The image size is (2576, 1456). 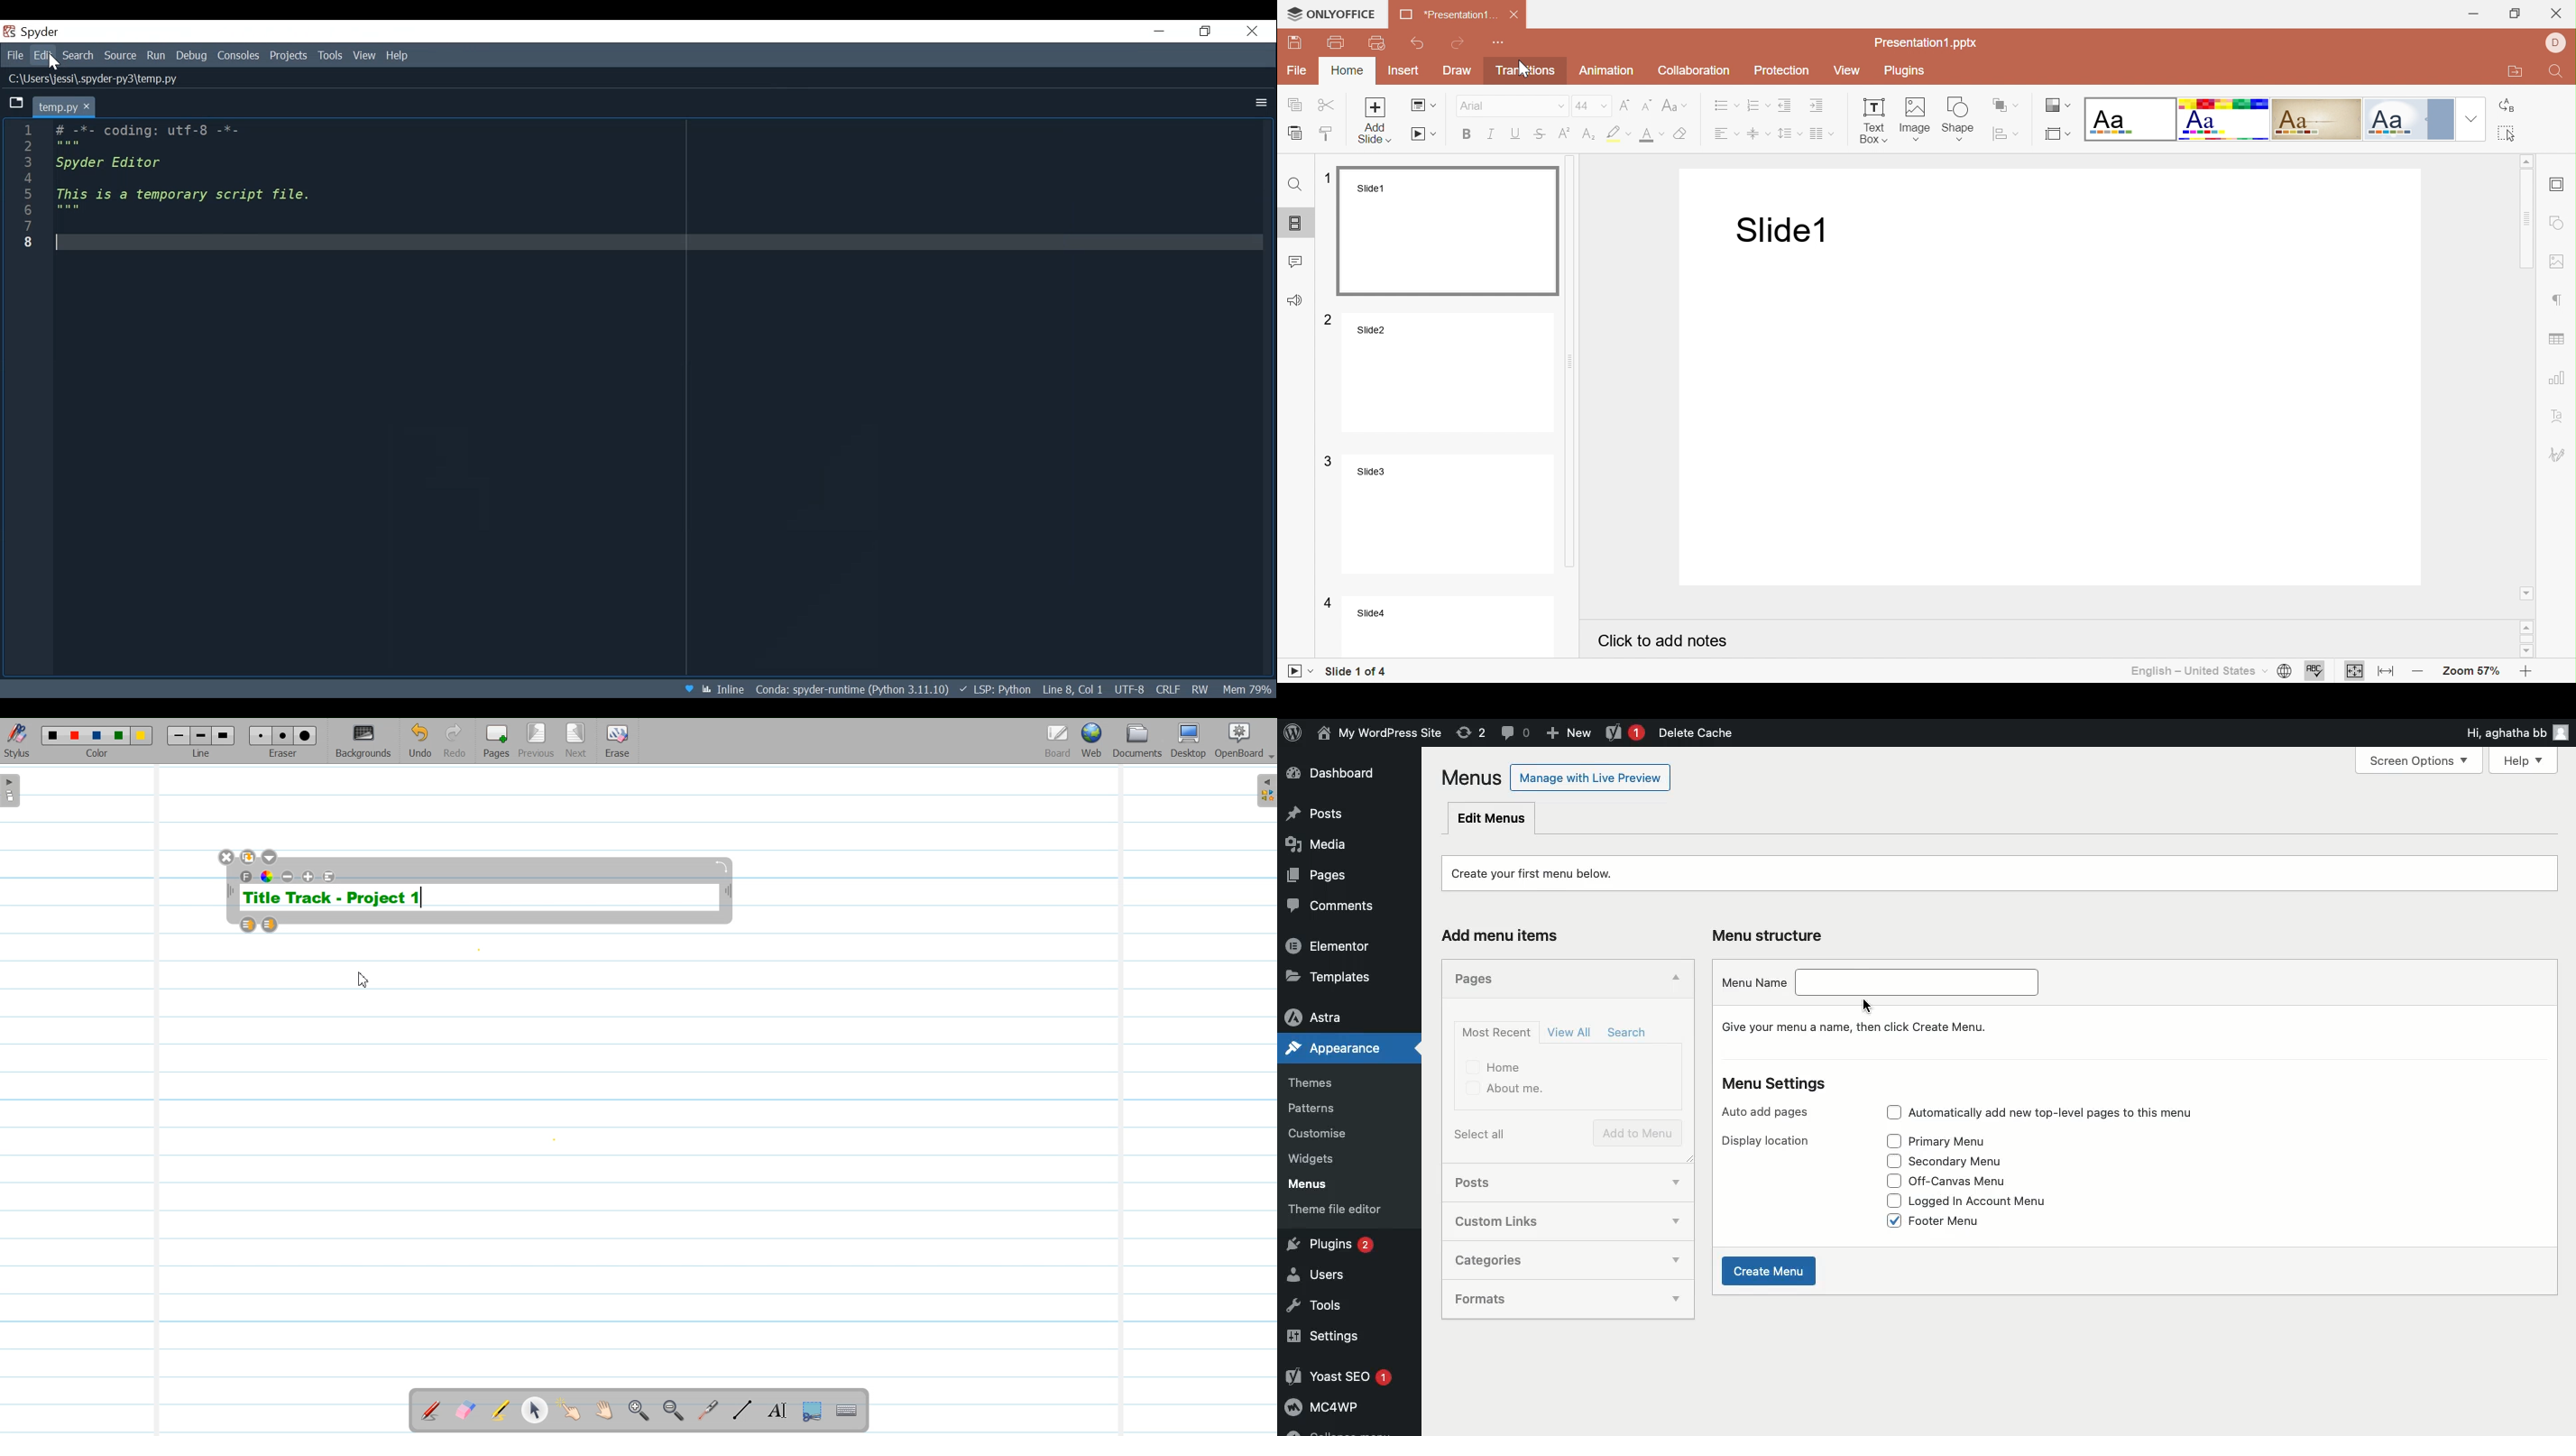 I want to click on Change slide layout, so click(x=1423, y=107).